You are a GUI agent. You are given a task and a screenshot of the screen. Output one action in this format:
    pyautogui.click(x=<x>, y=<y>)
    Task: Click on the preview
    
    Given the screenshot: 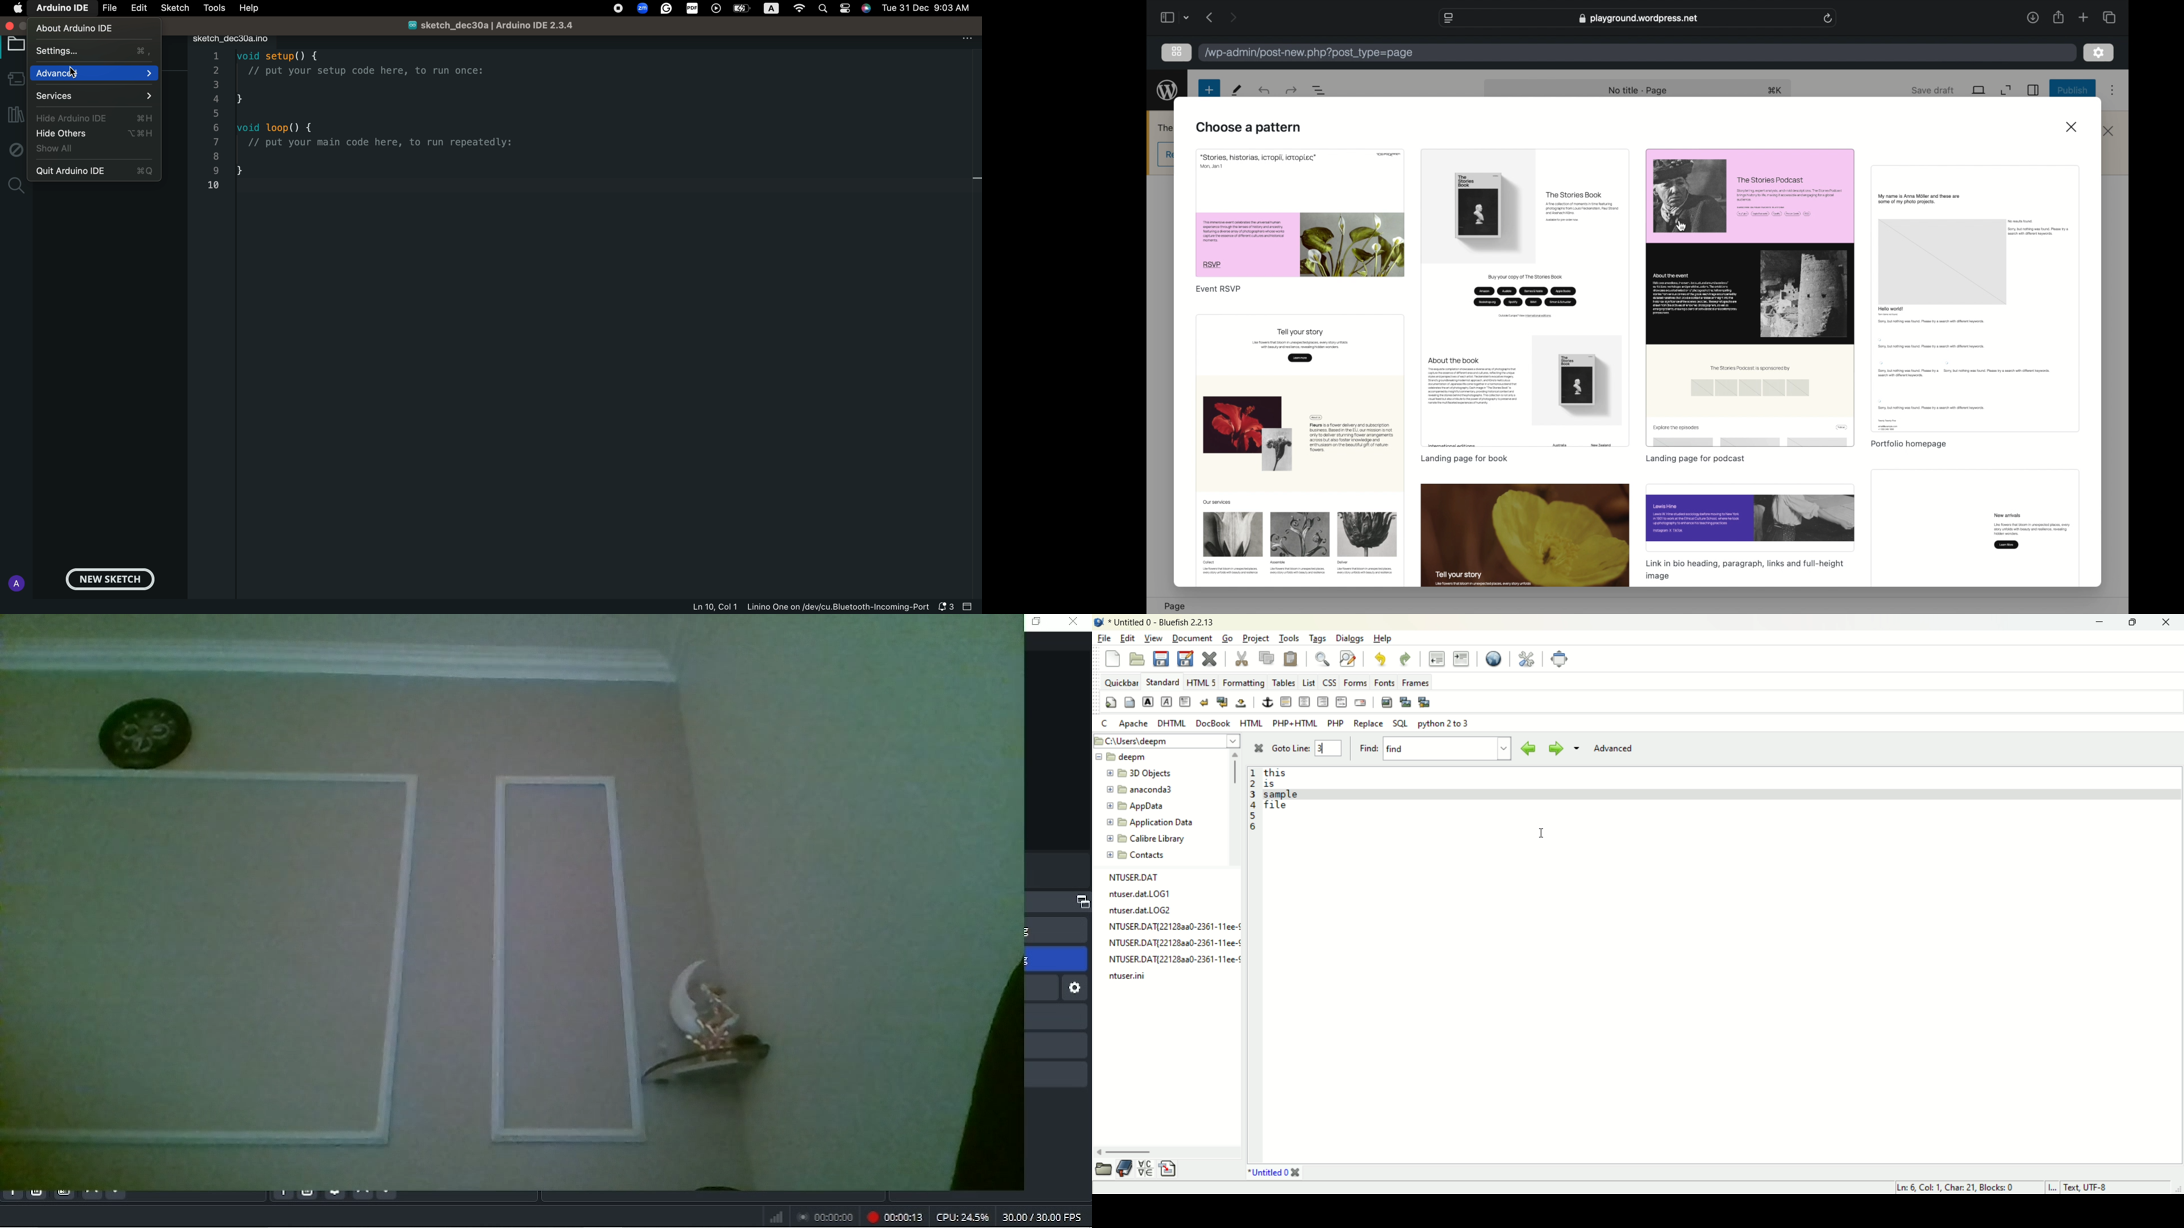 What is the action you would take?
    pyautogui.click(x=1300, y=452)
    